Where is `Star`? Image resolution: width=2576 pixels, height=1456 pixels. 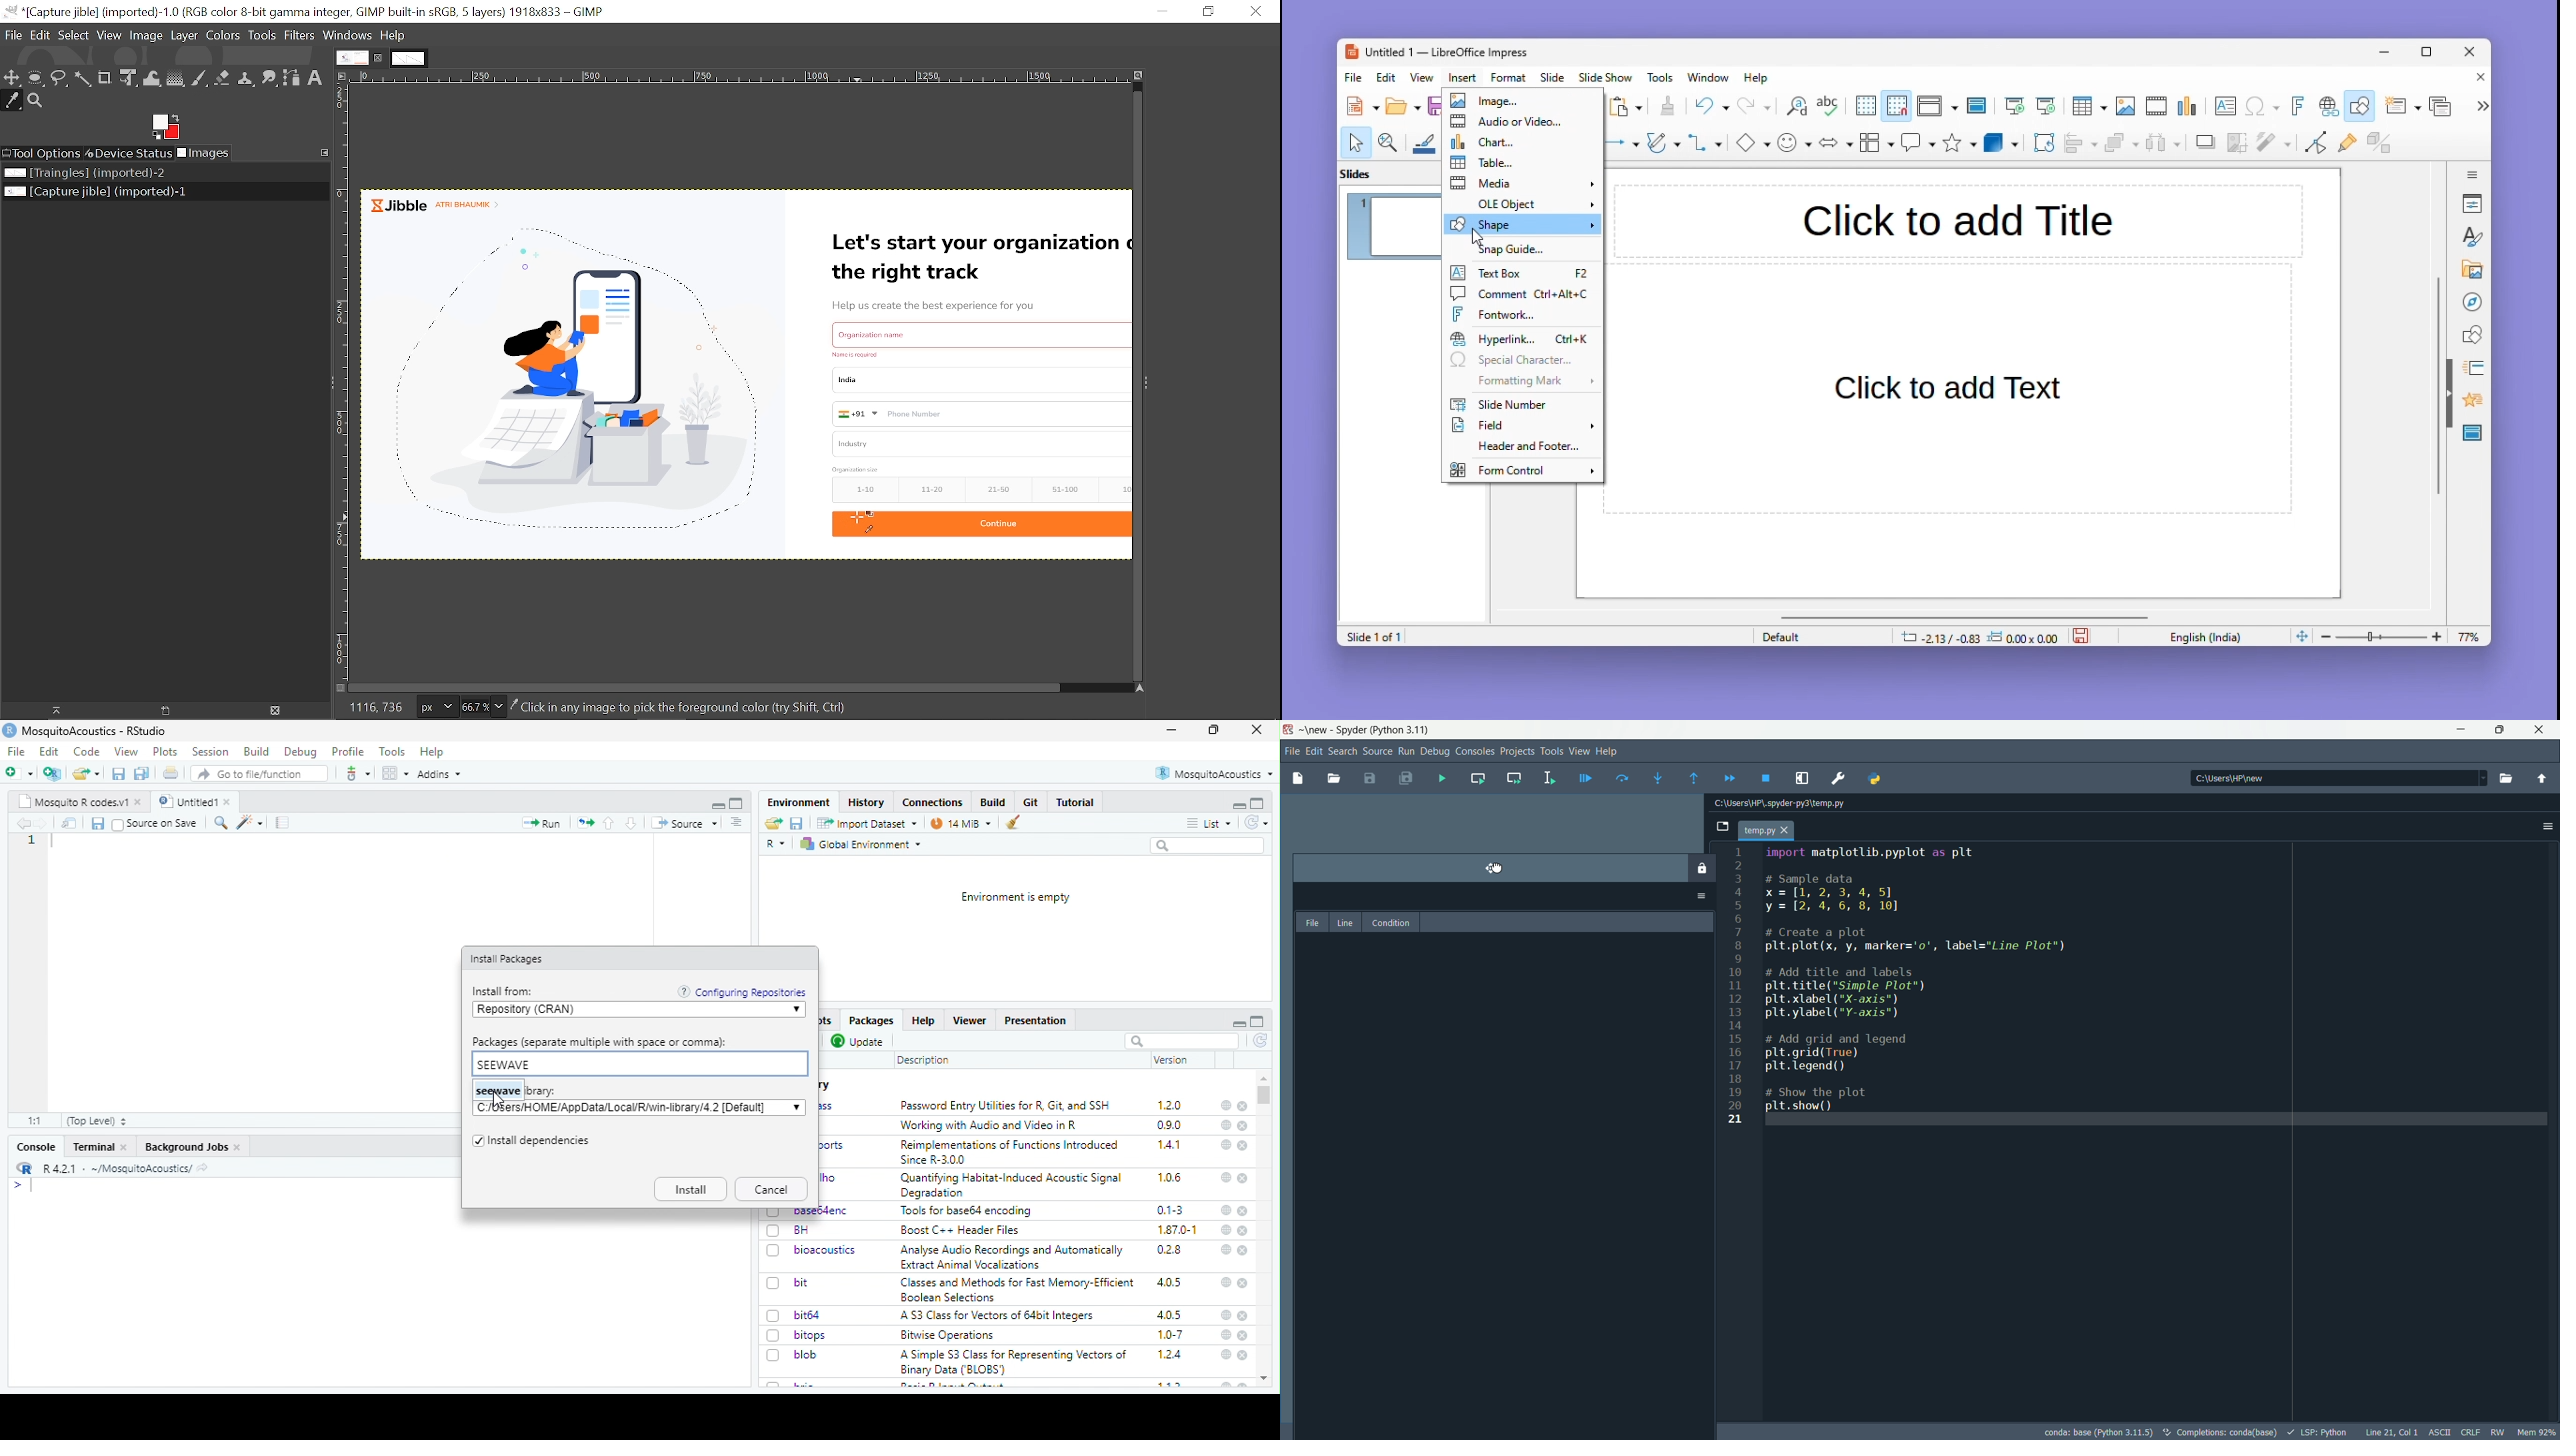
Star is located at coordinates (1960, 143).